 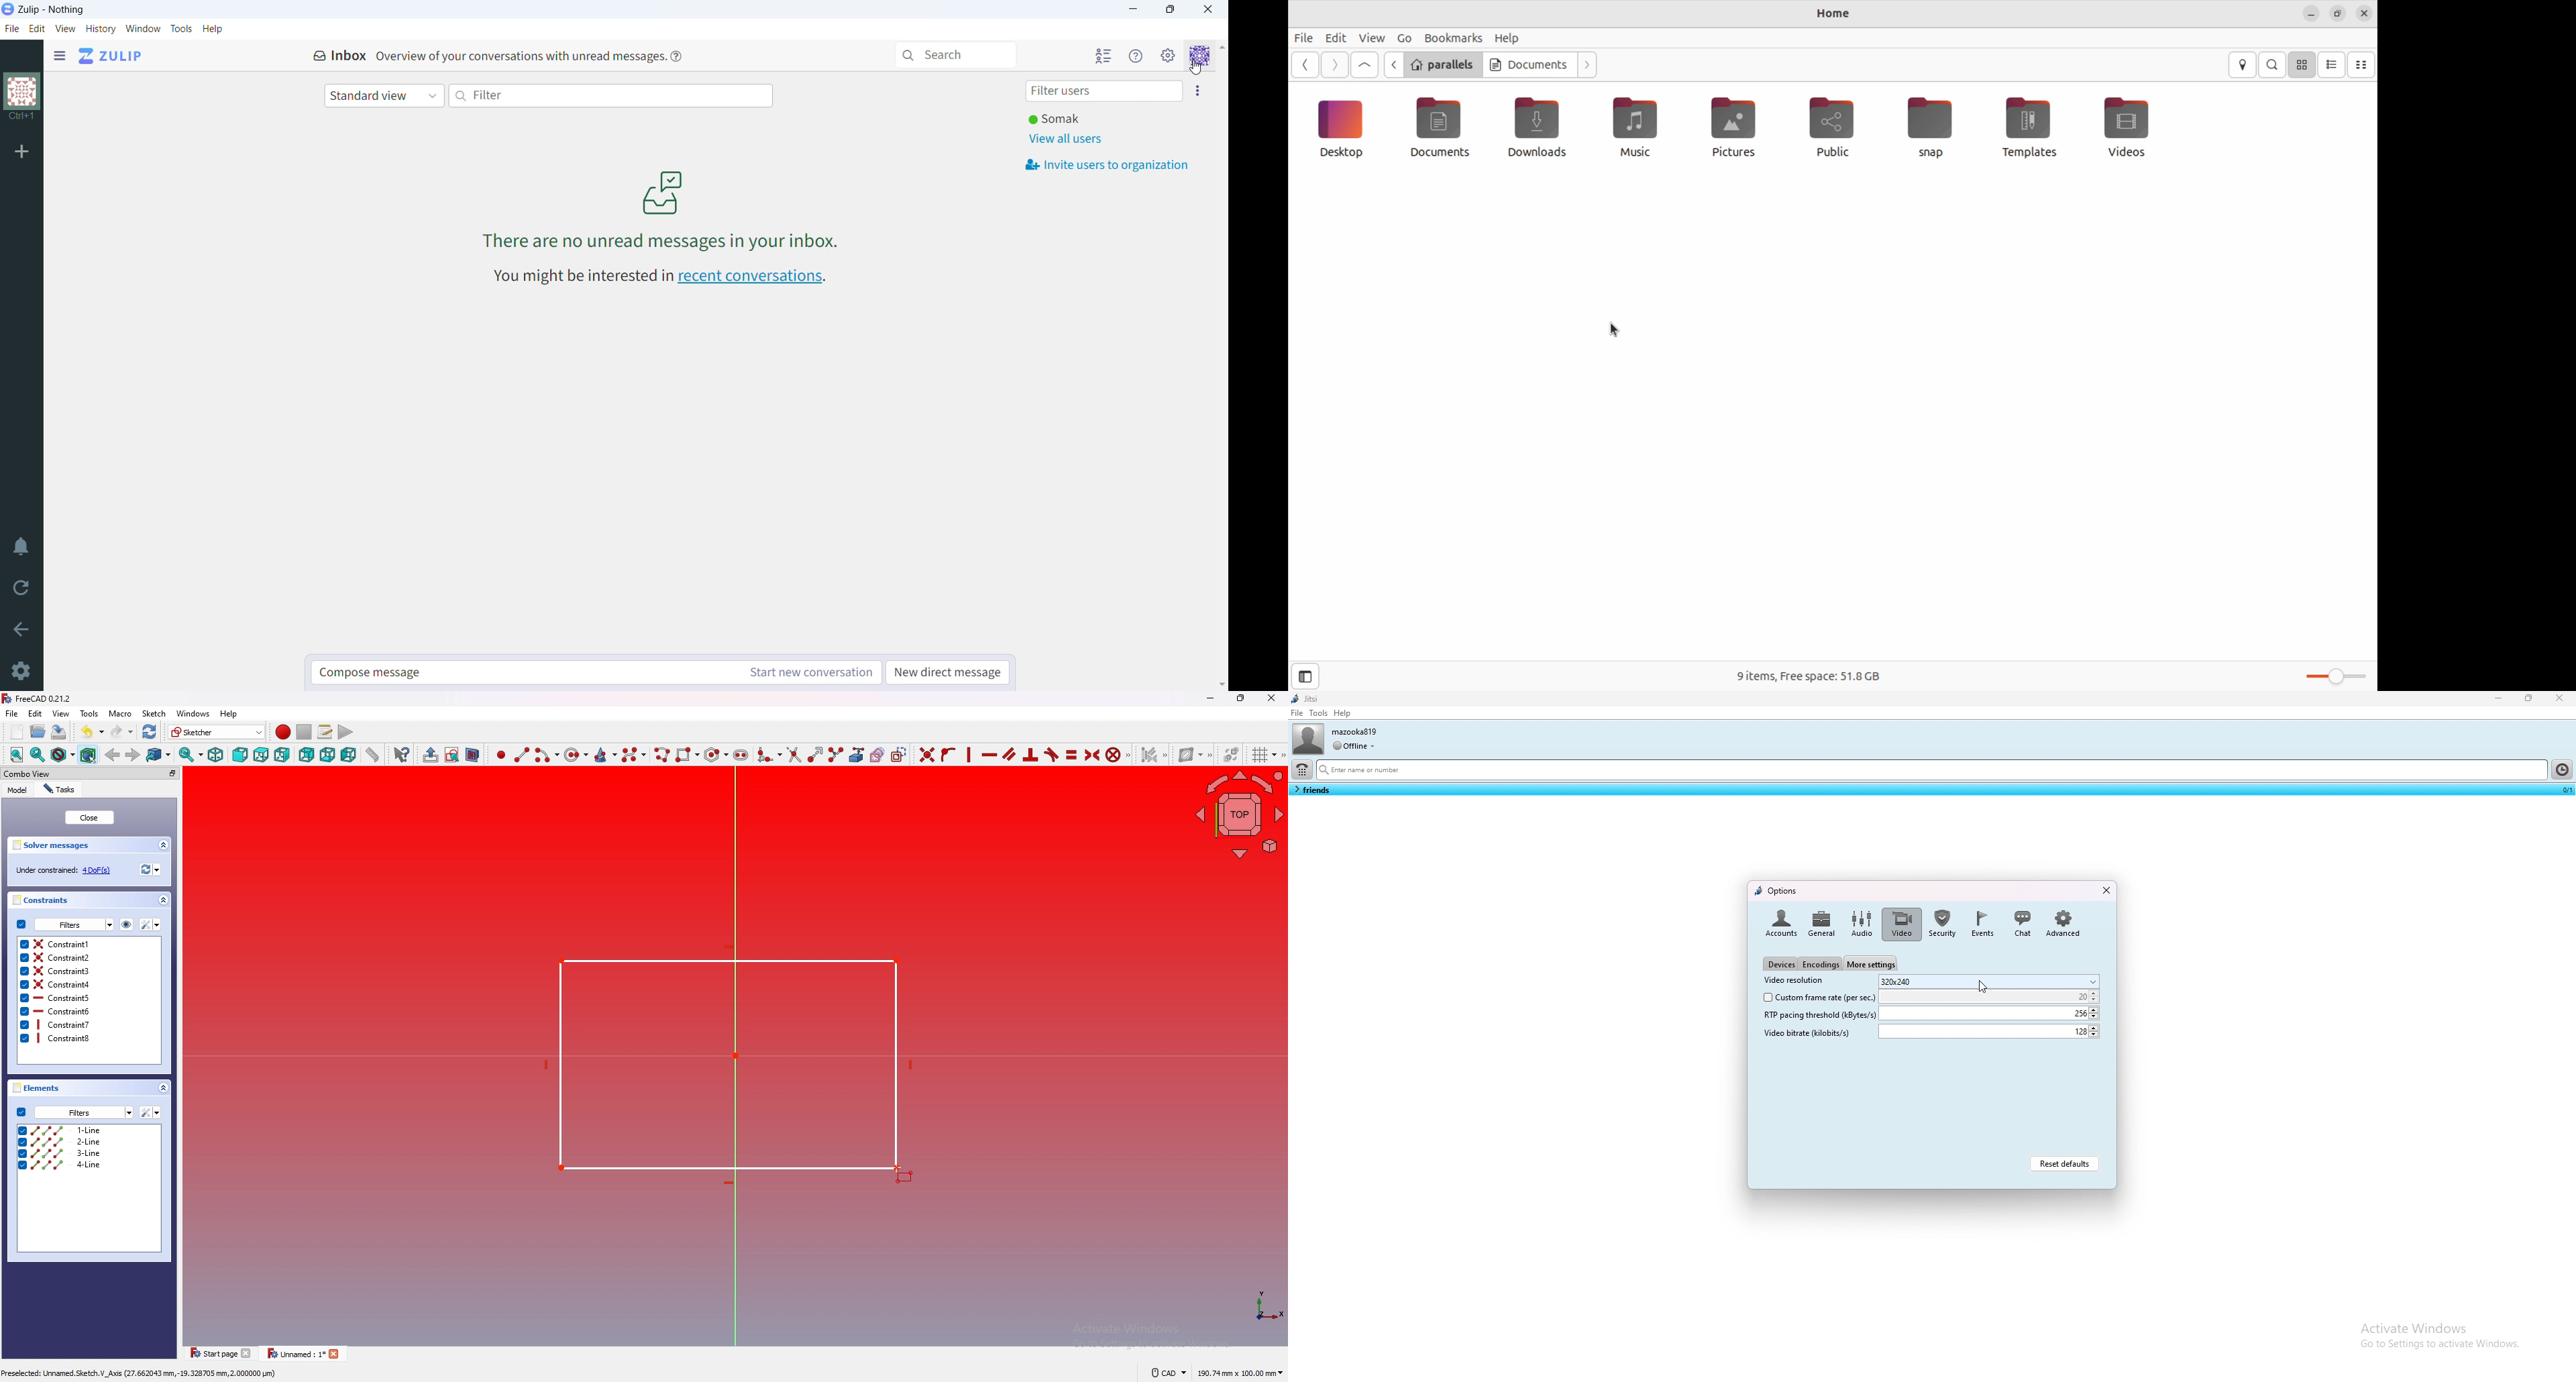 What do you see at coordinates (1931, 771) in the screenshot?
I see `search bar` at bounding box center [1931, 771].